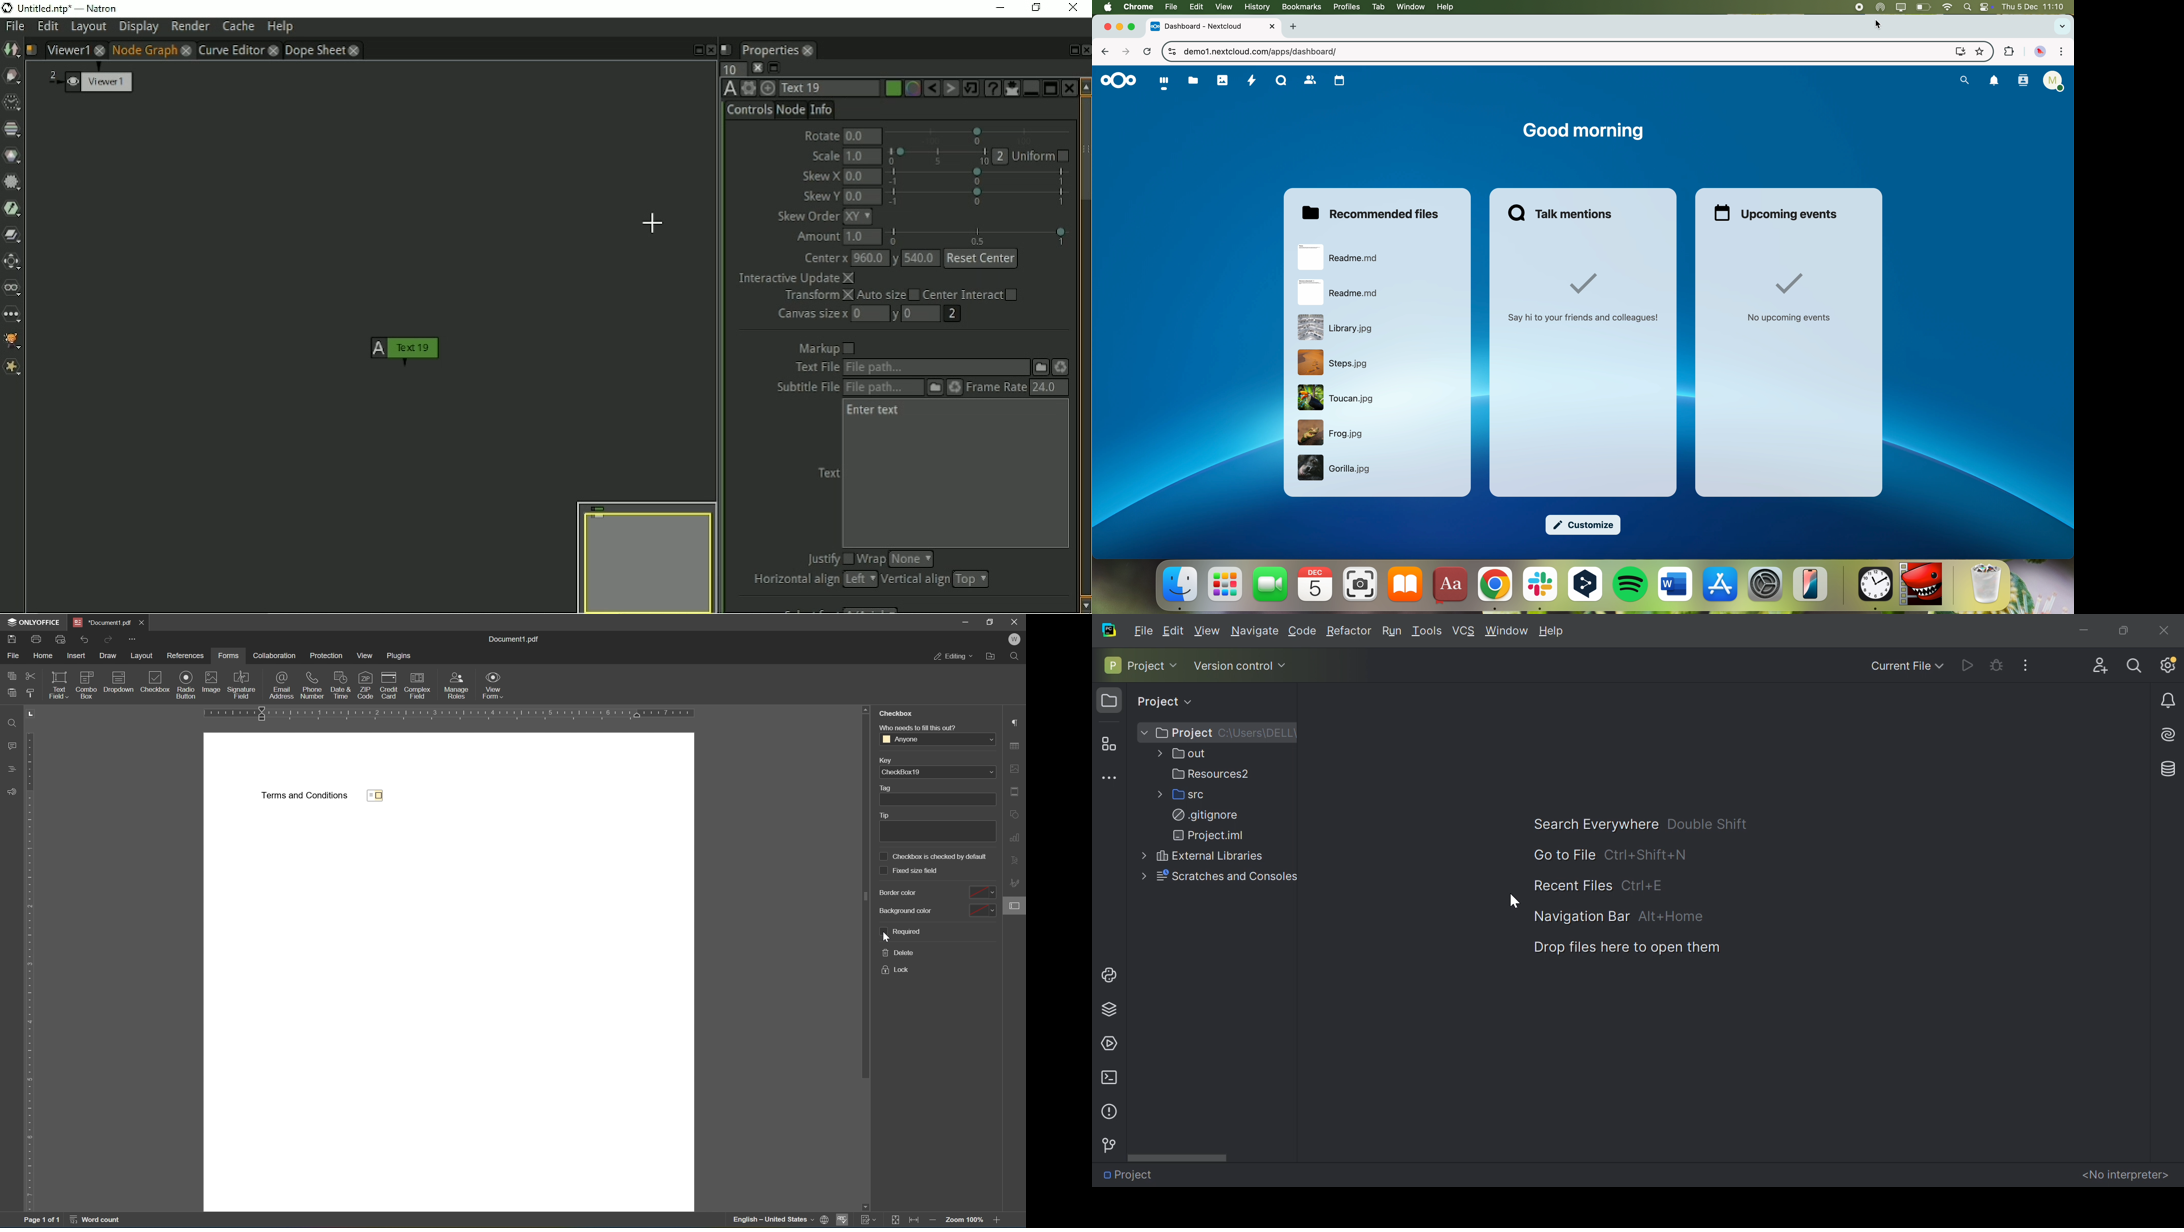 Image resolution: width=2184 pixels, height=1232 pixels. Describe the element at coordinates (94, 1222) in the screenshot. I see `word count` at that location.